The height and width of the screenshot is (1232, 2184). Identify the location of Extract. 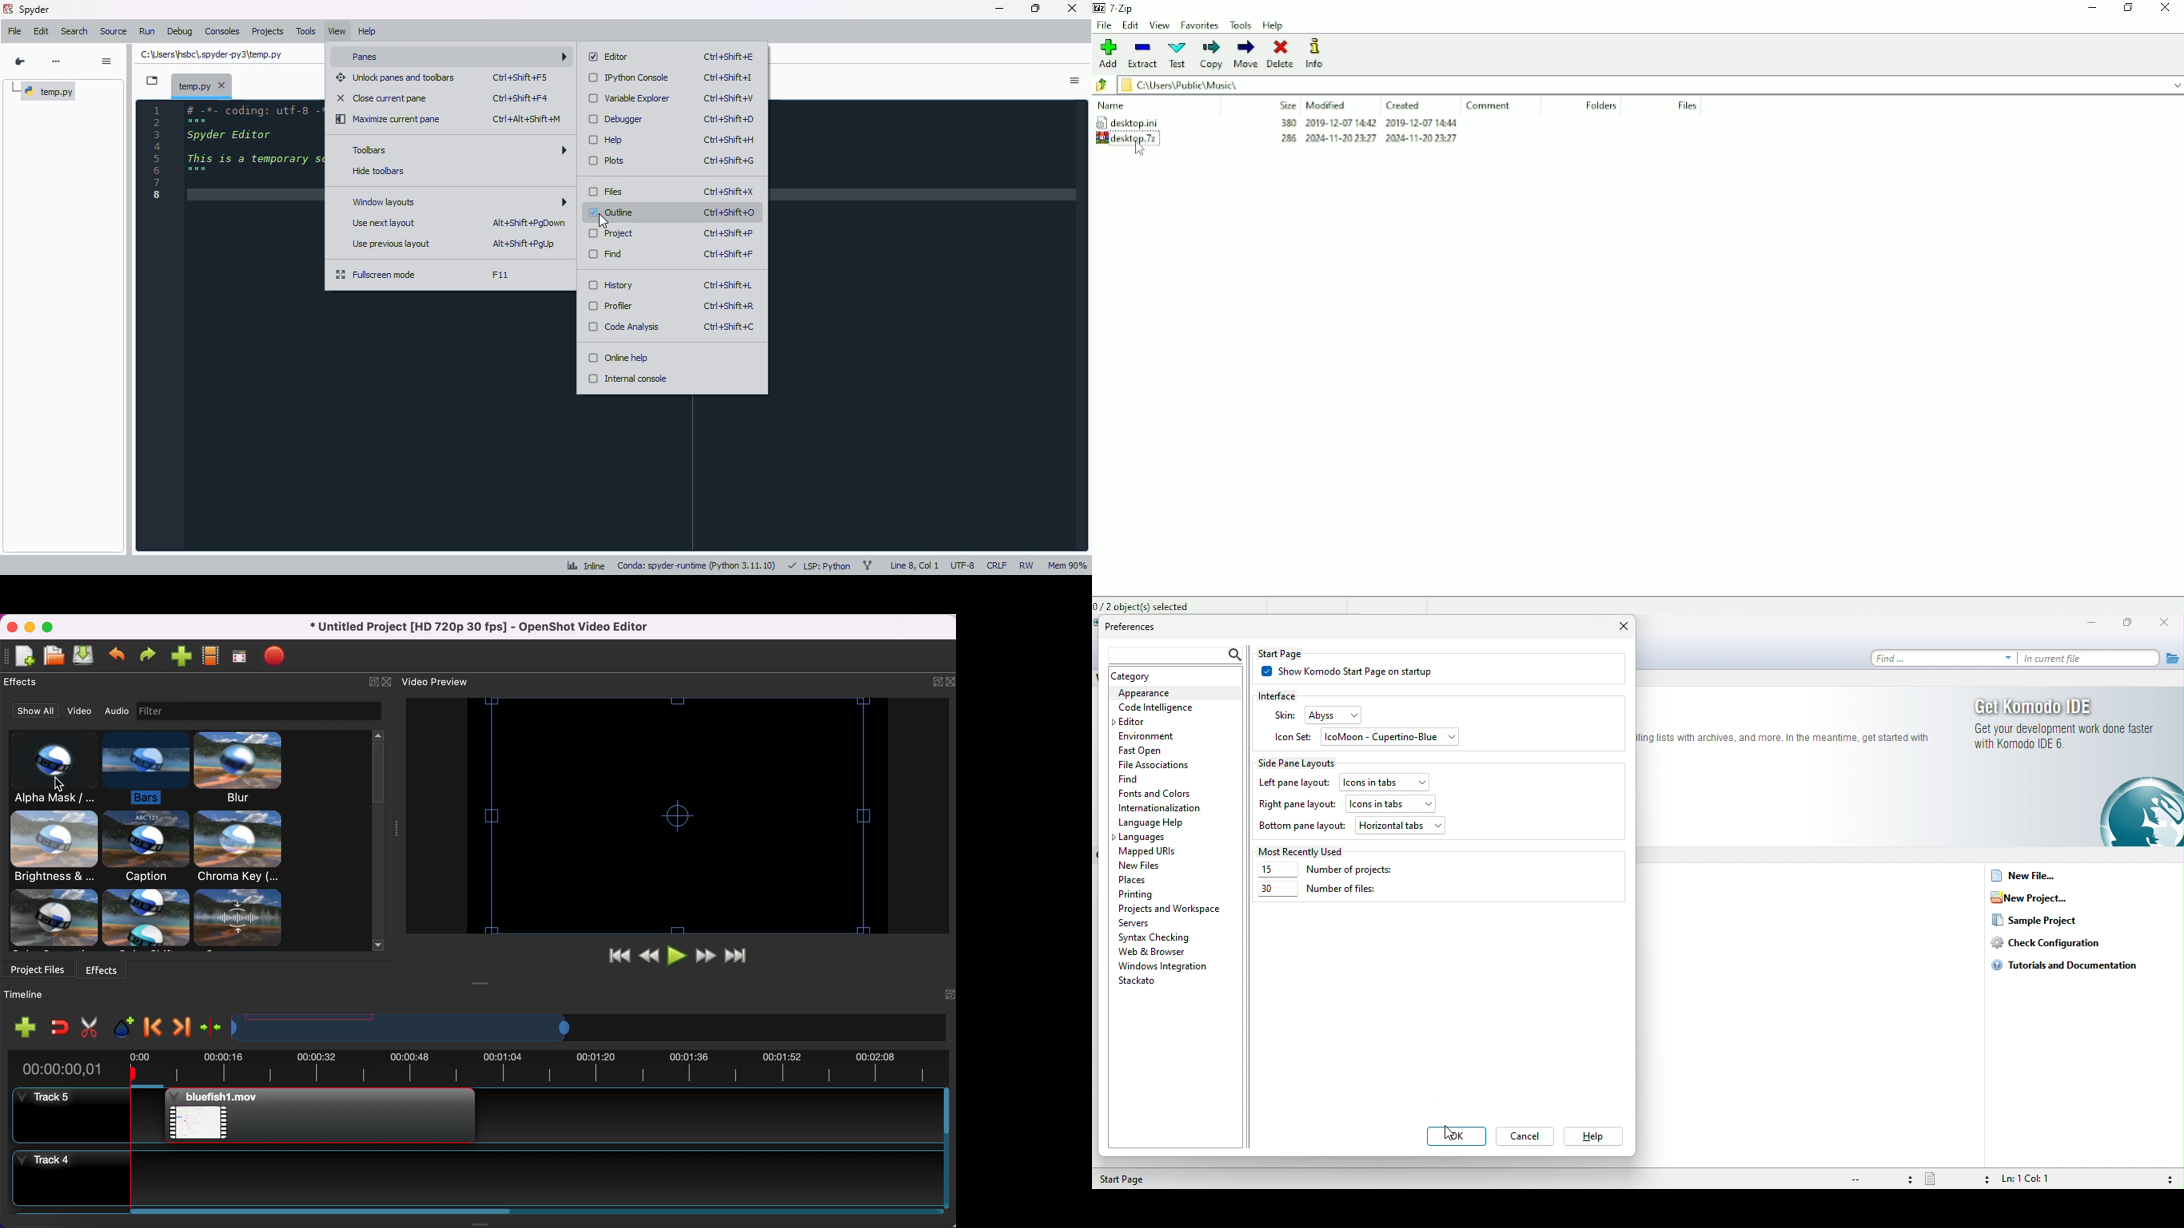
(1143, 54).